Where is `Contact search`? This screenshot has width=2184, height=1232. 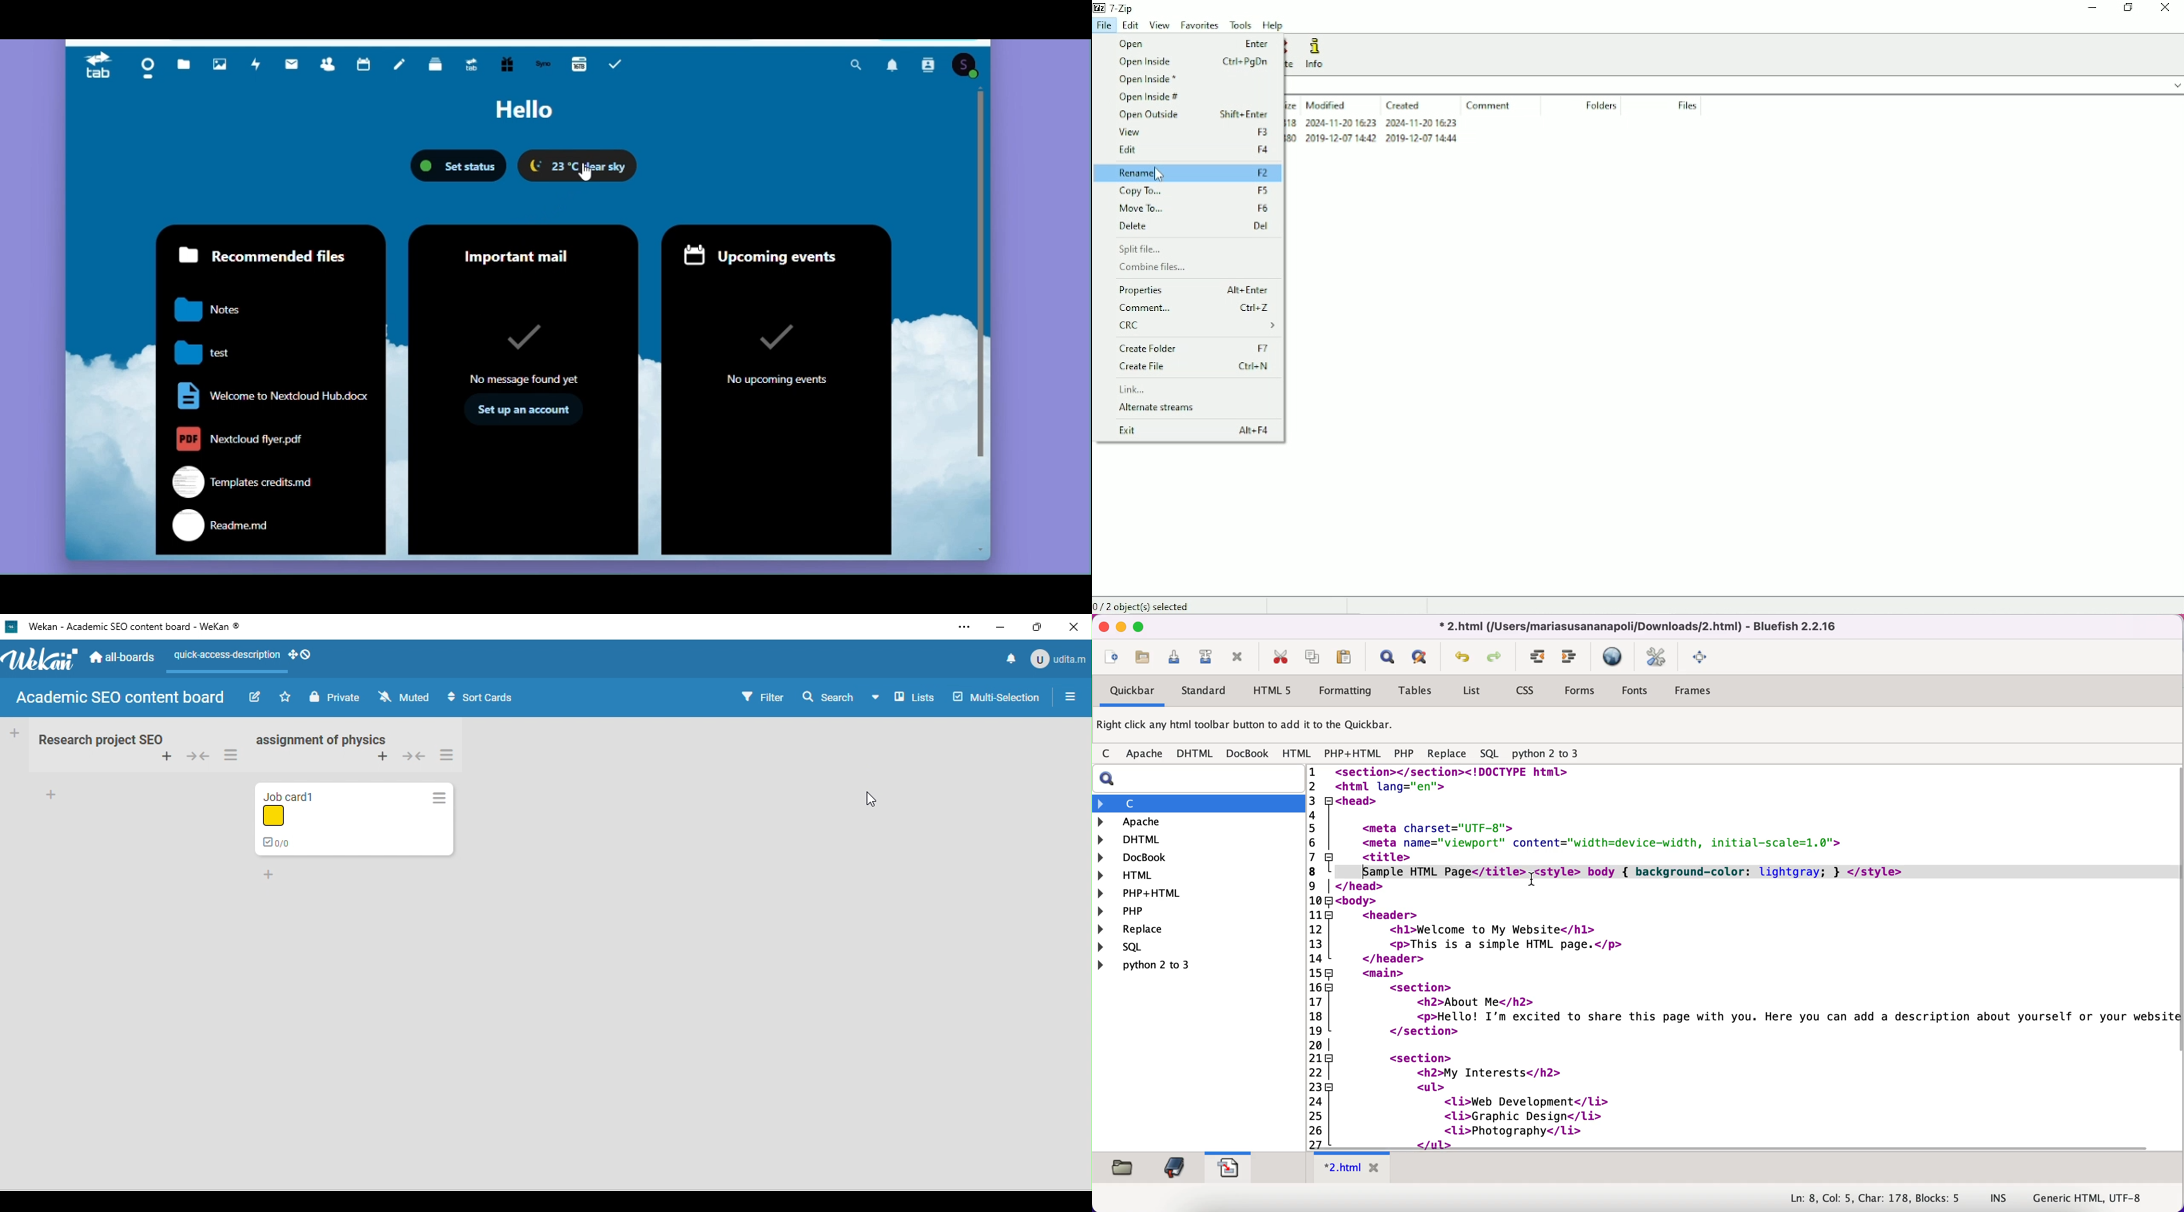
Contact search is located at coordinates (930, 65).